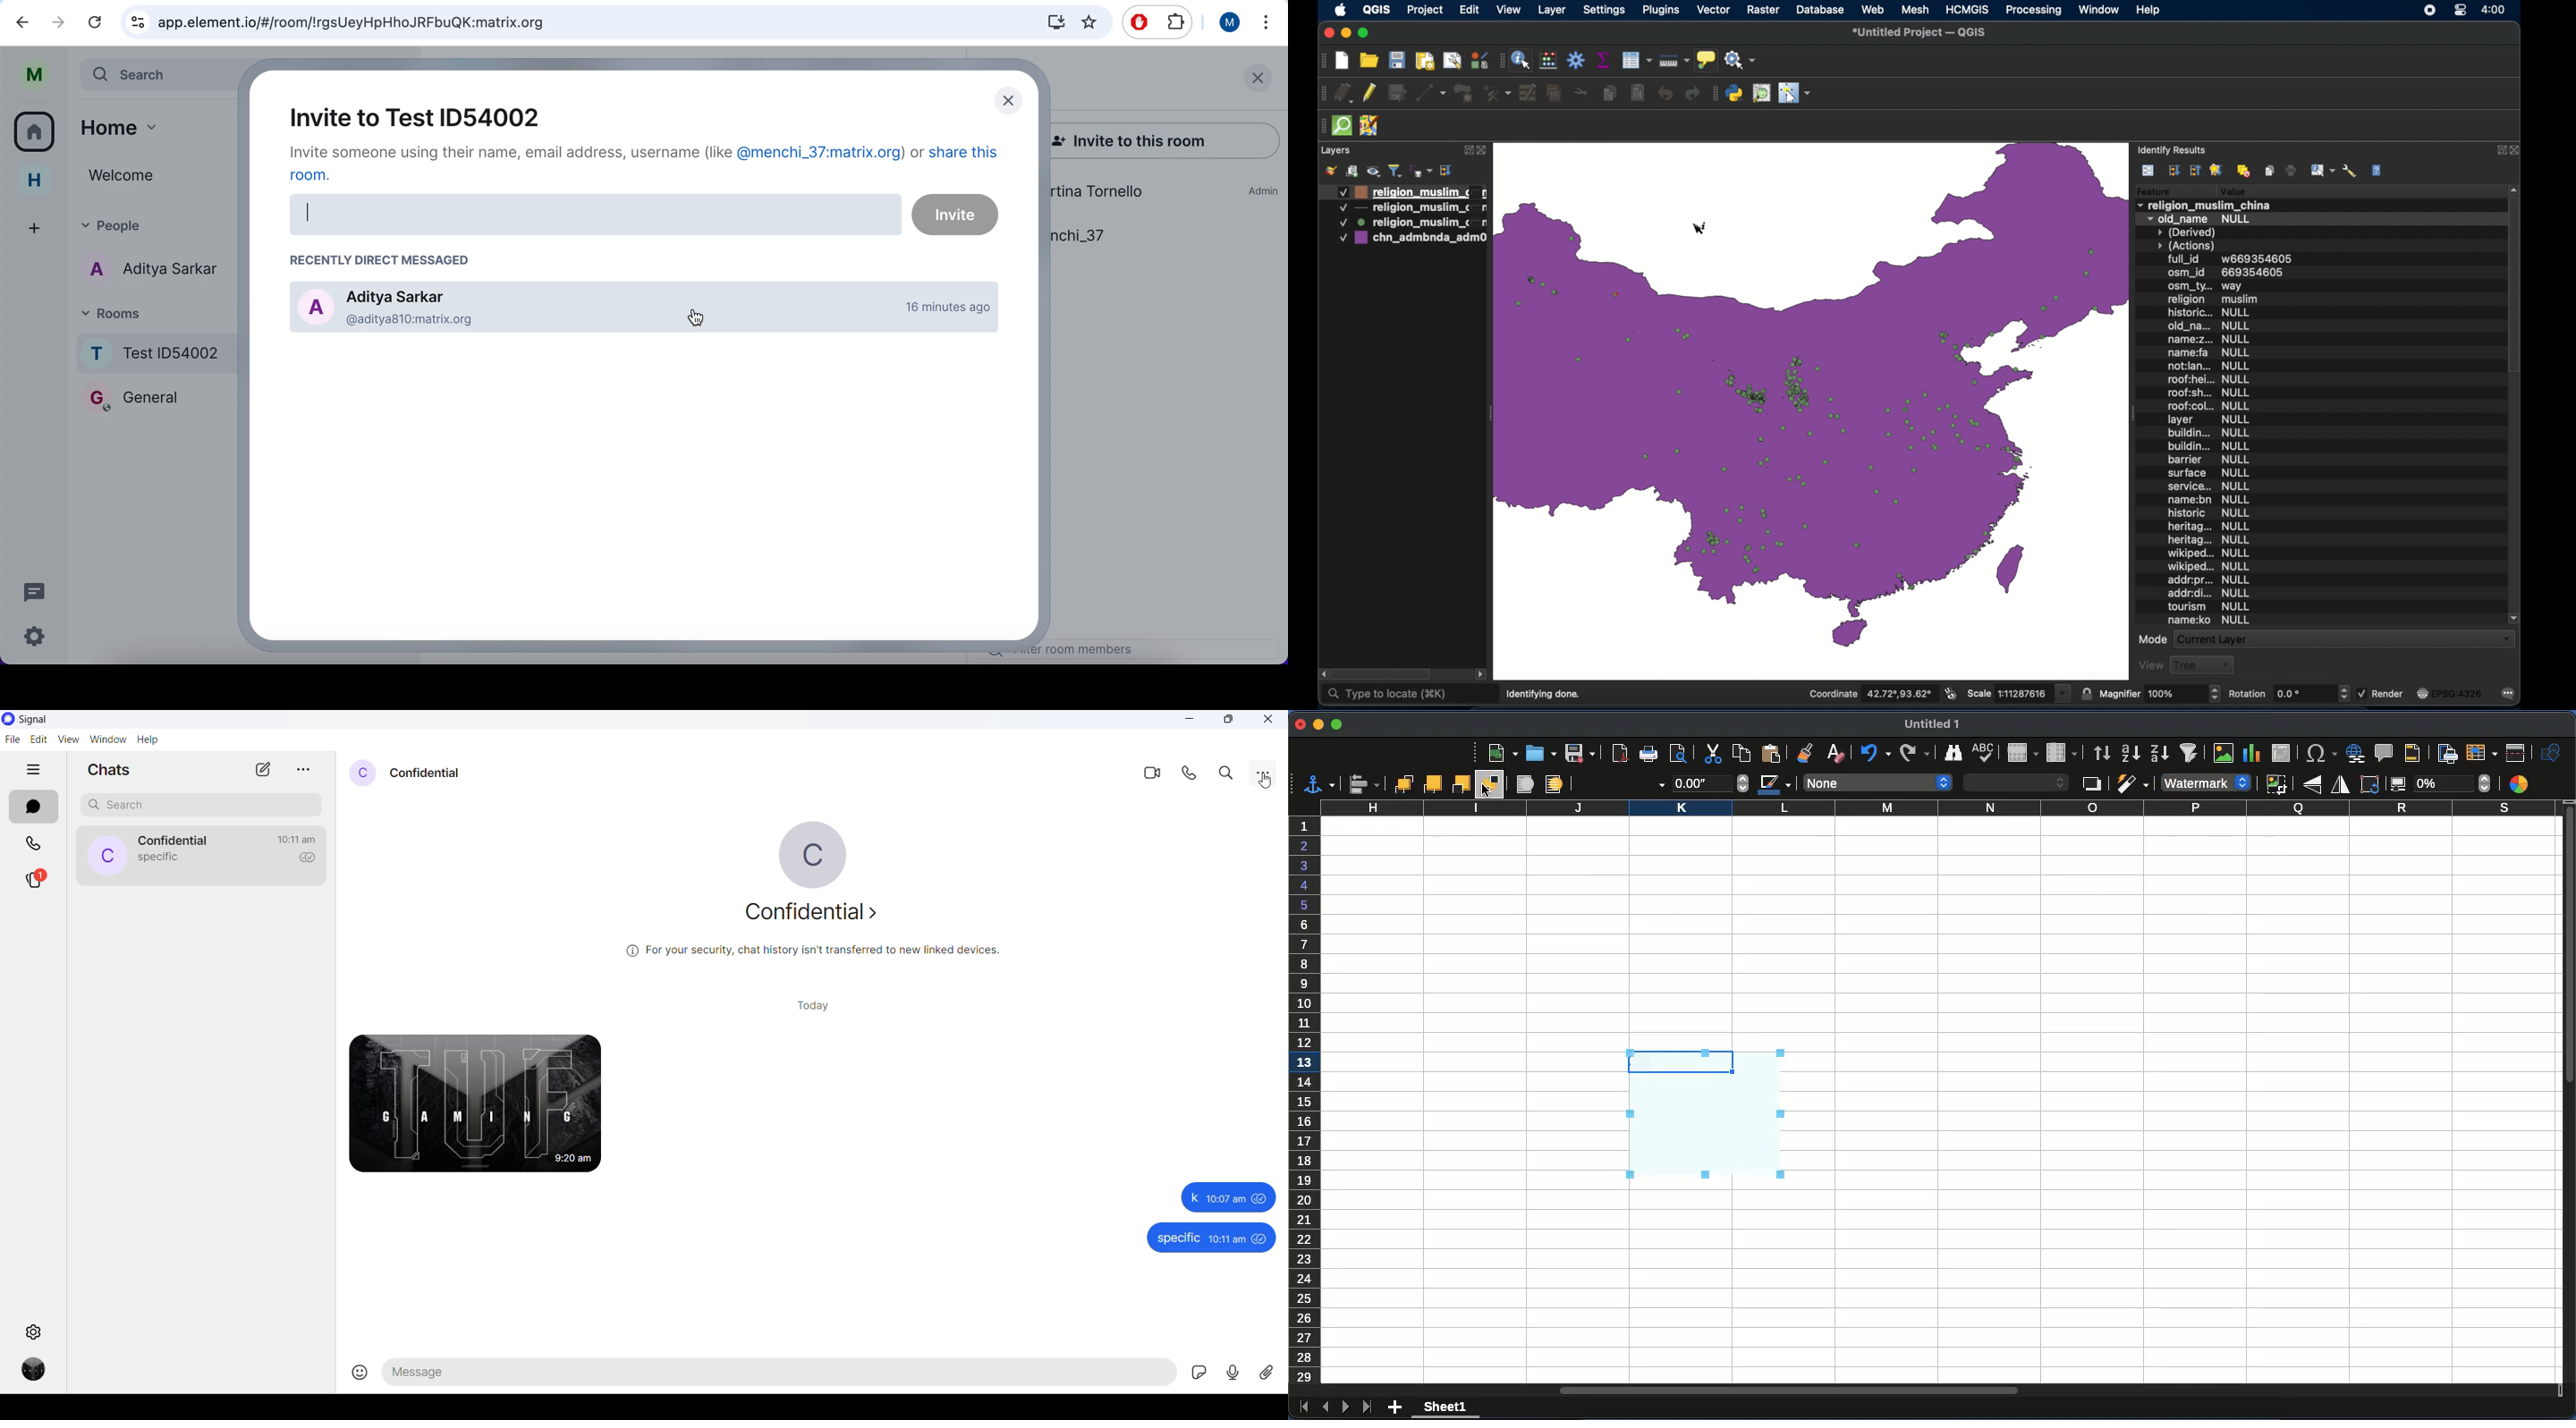 The width and height of the screenshot is (2576, 1428). I want to click on contact name, so click(430, 772).